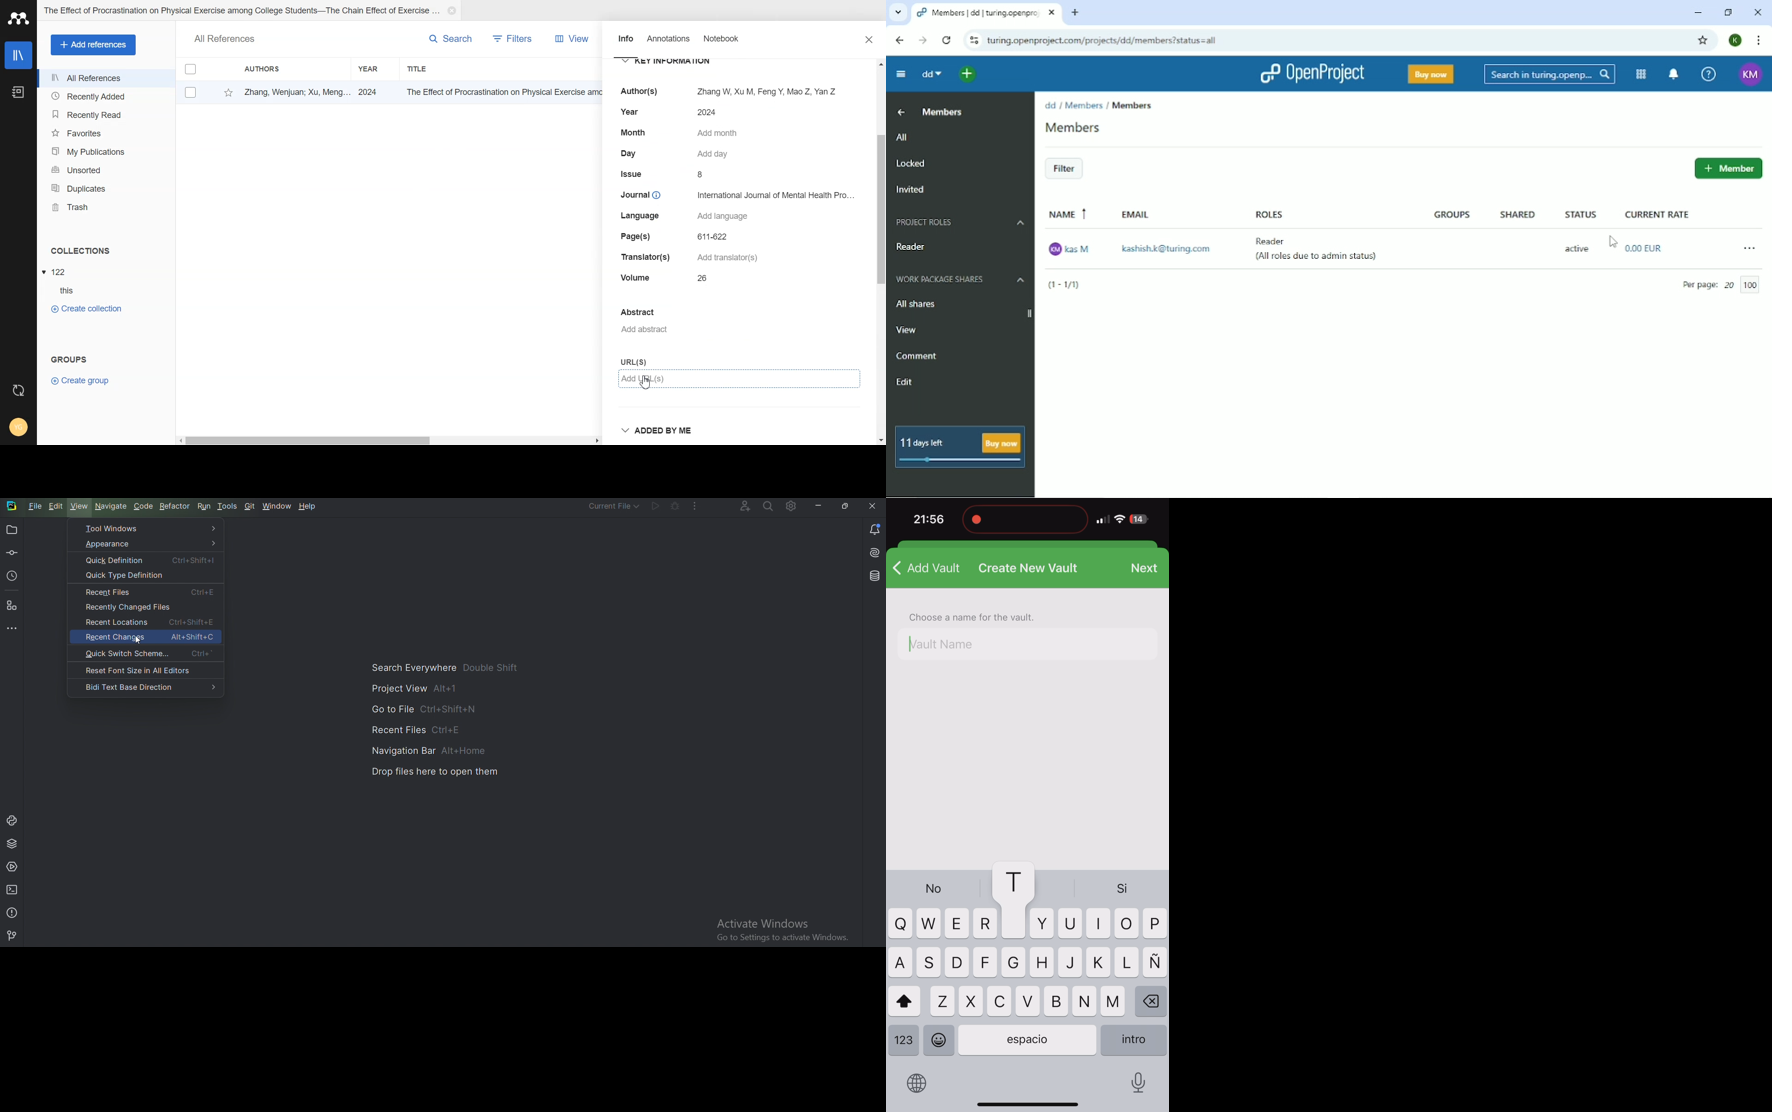 The height and width of the screenshot is (1120, 1792). What do you see at coordinates (368, 92) in the screenshot?
I see `2024` at bounding box center [368, 92].